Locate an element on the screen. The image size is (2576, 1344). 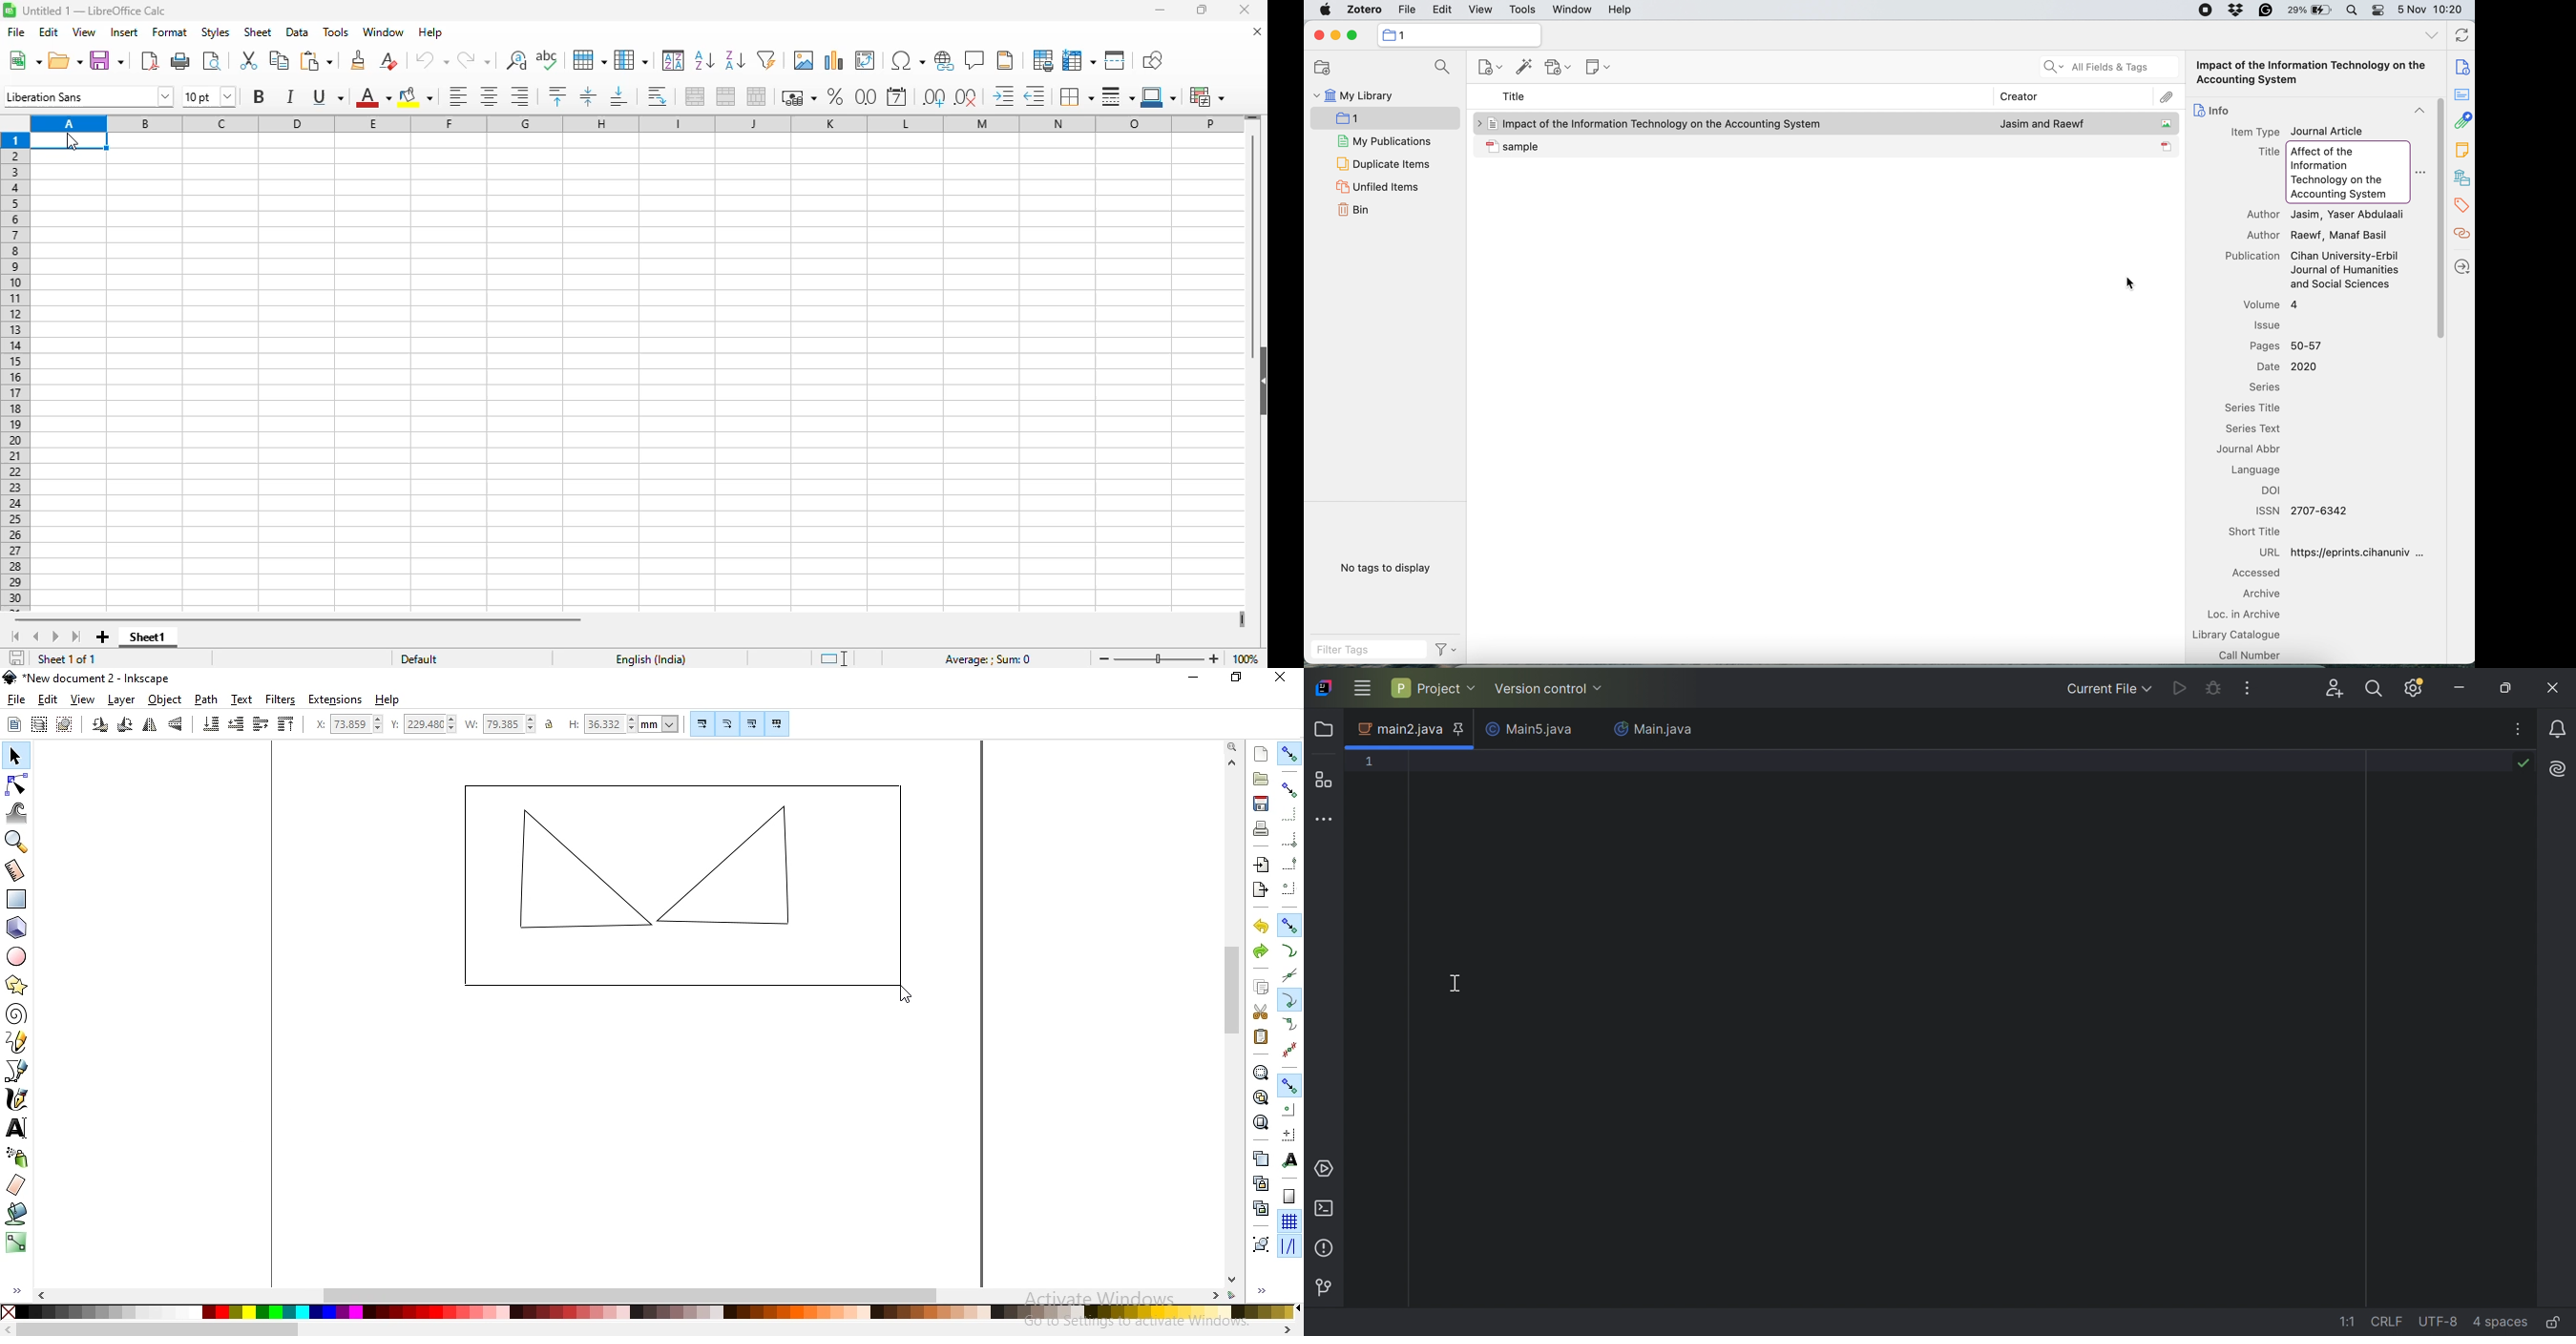
cut selection to clipboard is located at coordinates (1259, 1011).